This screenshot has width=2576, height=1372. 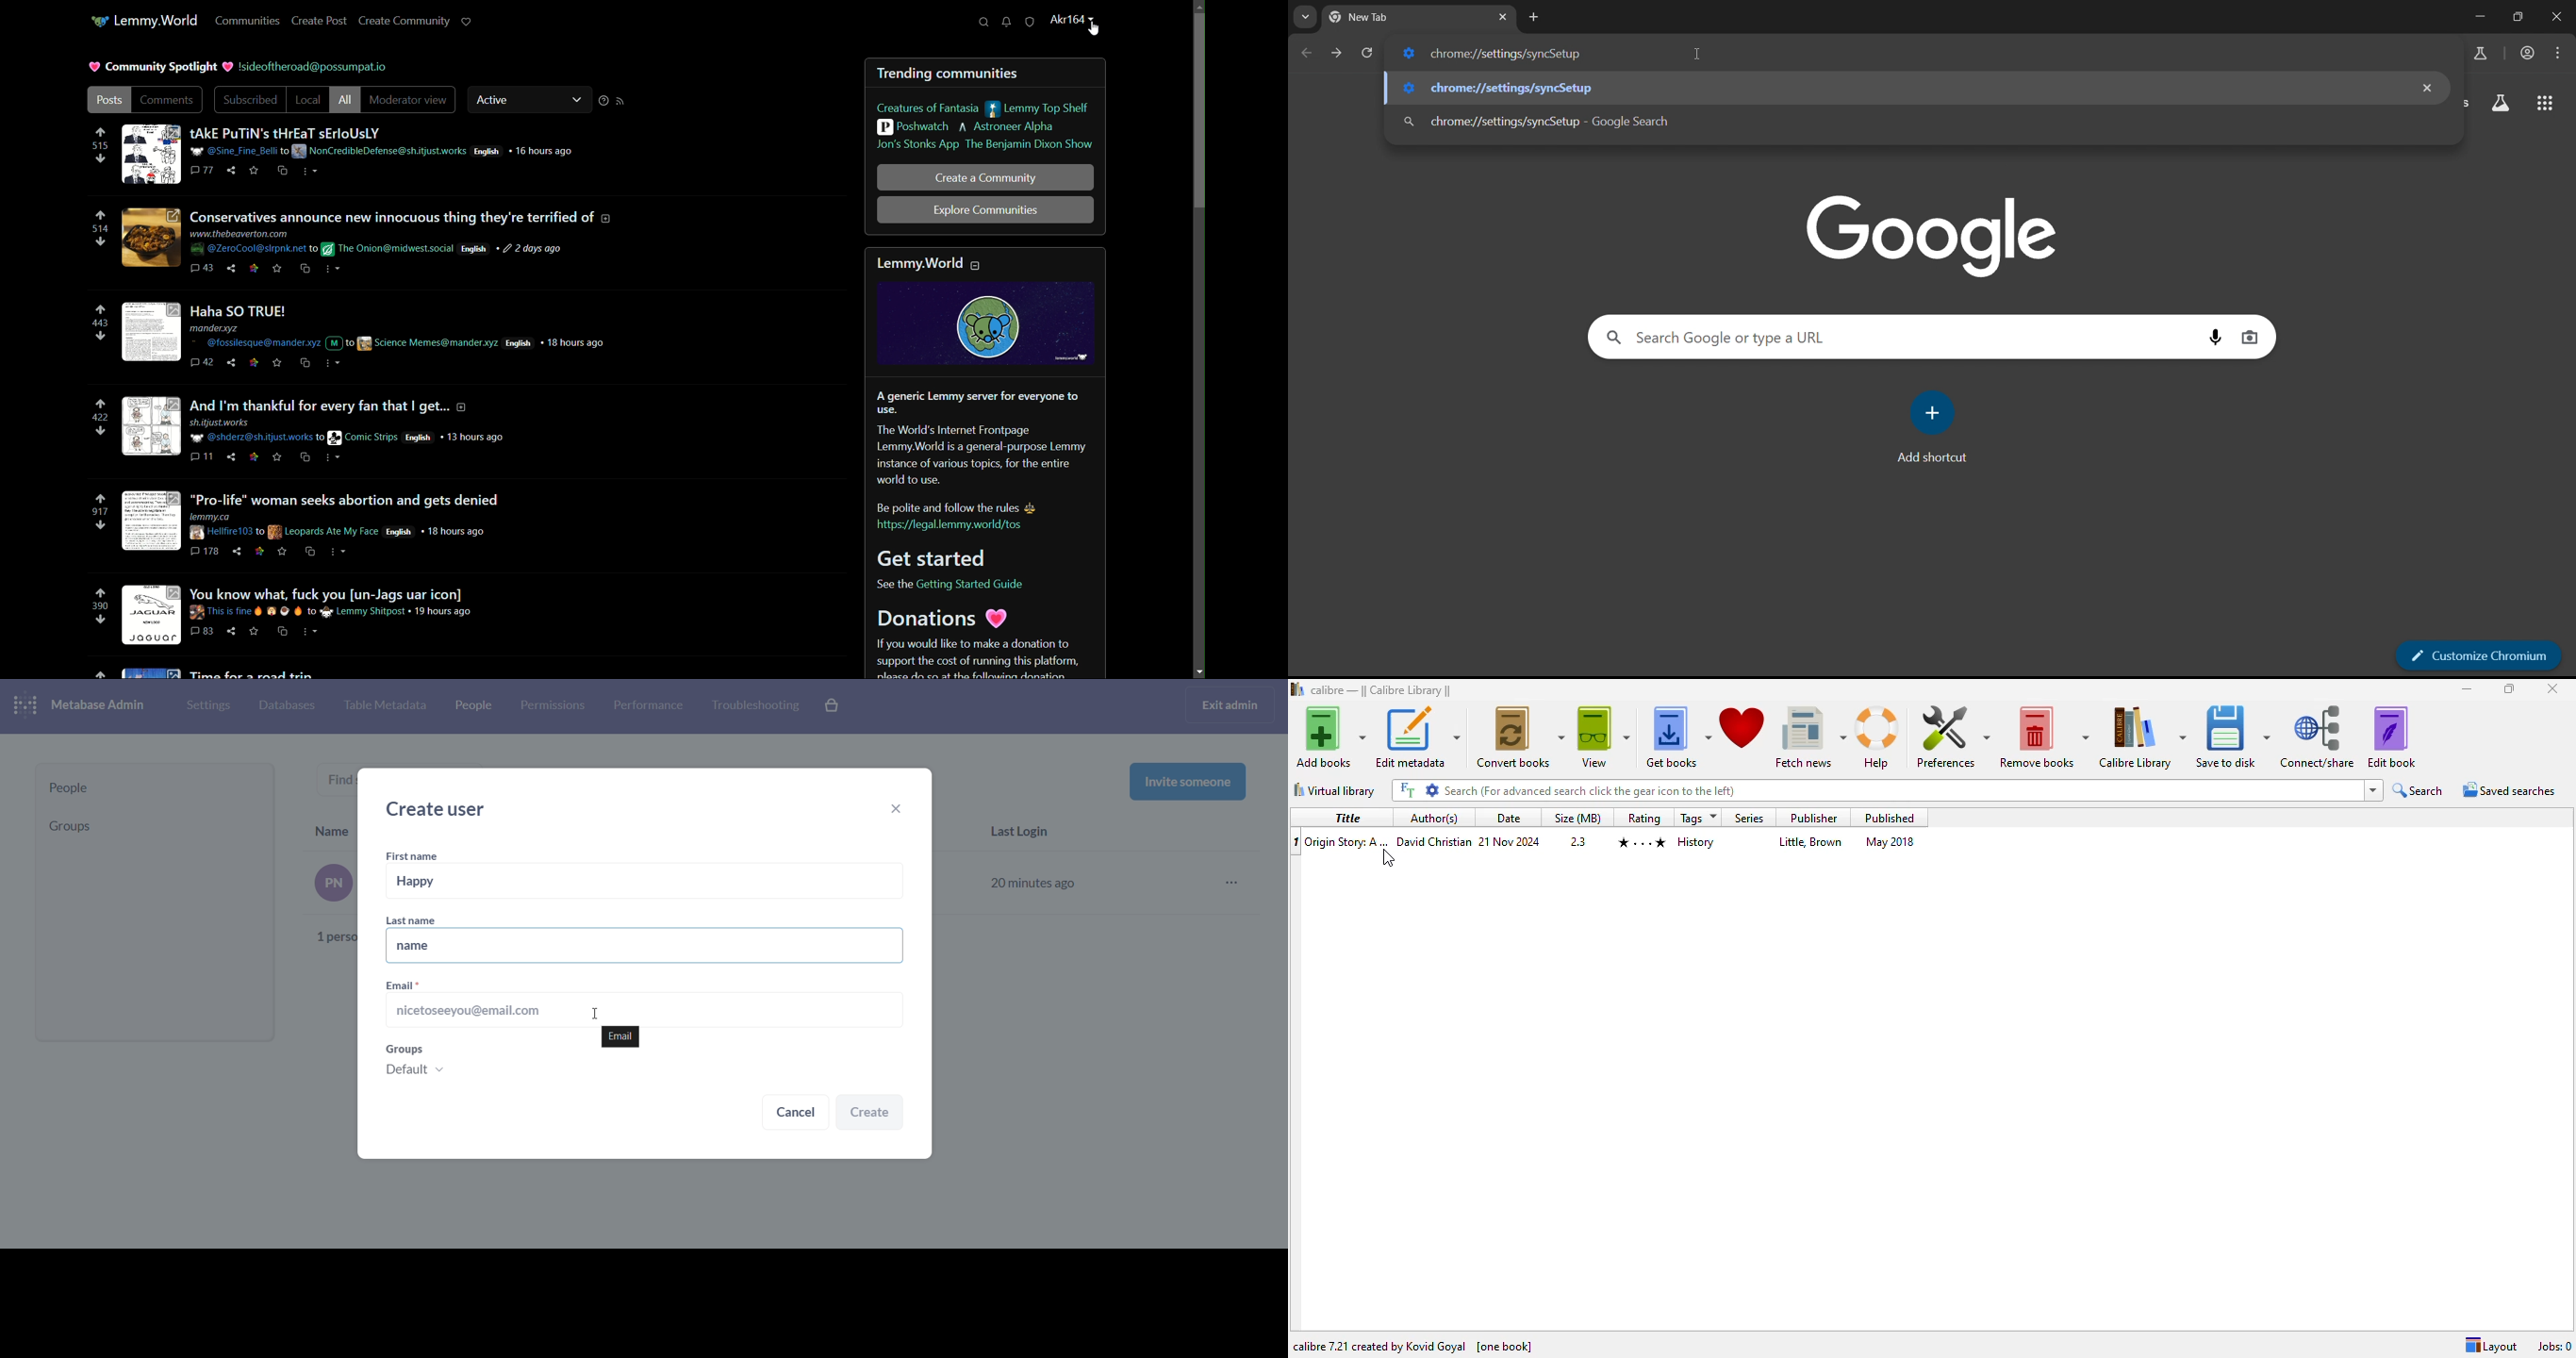 I want to click on subscribed, so click(x=249, y=99).